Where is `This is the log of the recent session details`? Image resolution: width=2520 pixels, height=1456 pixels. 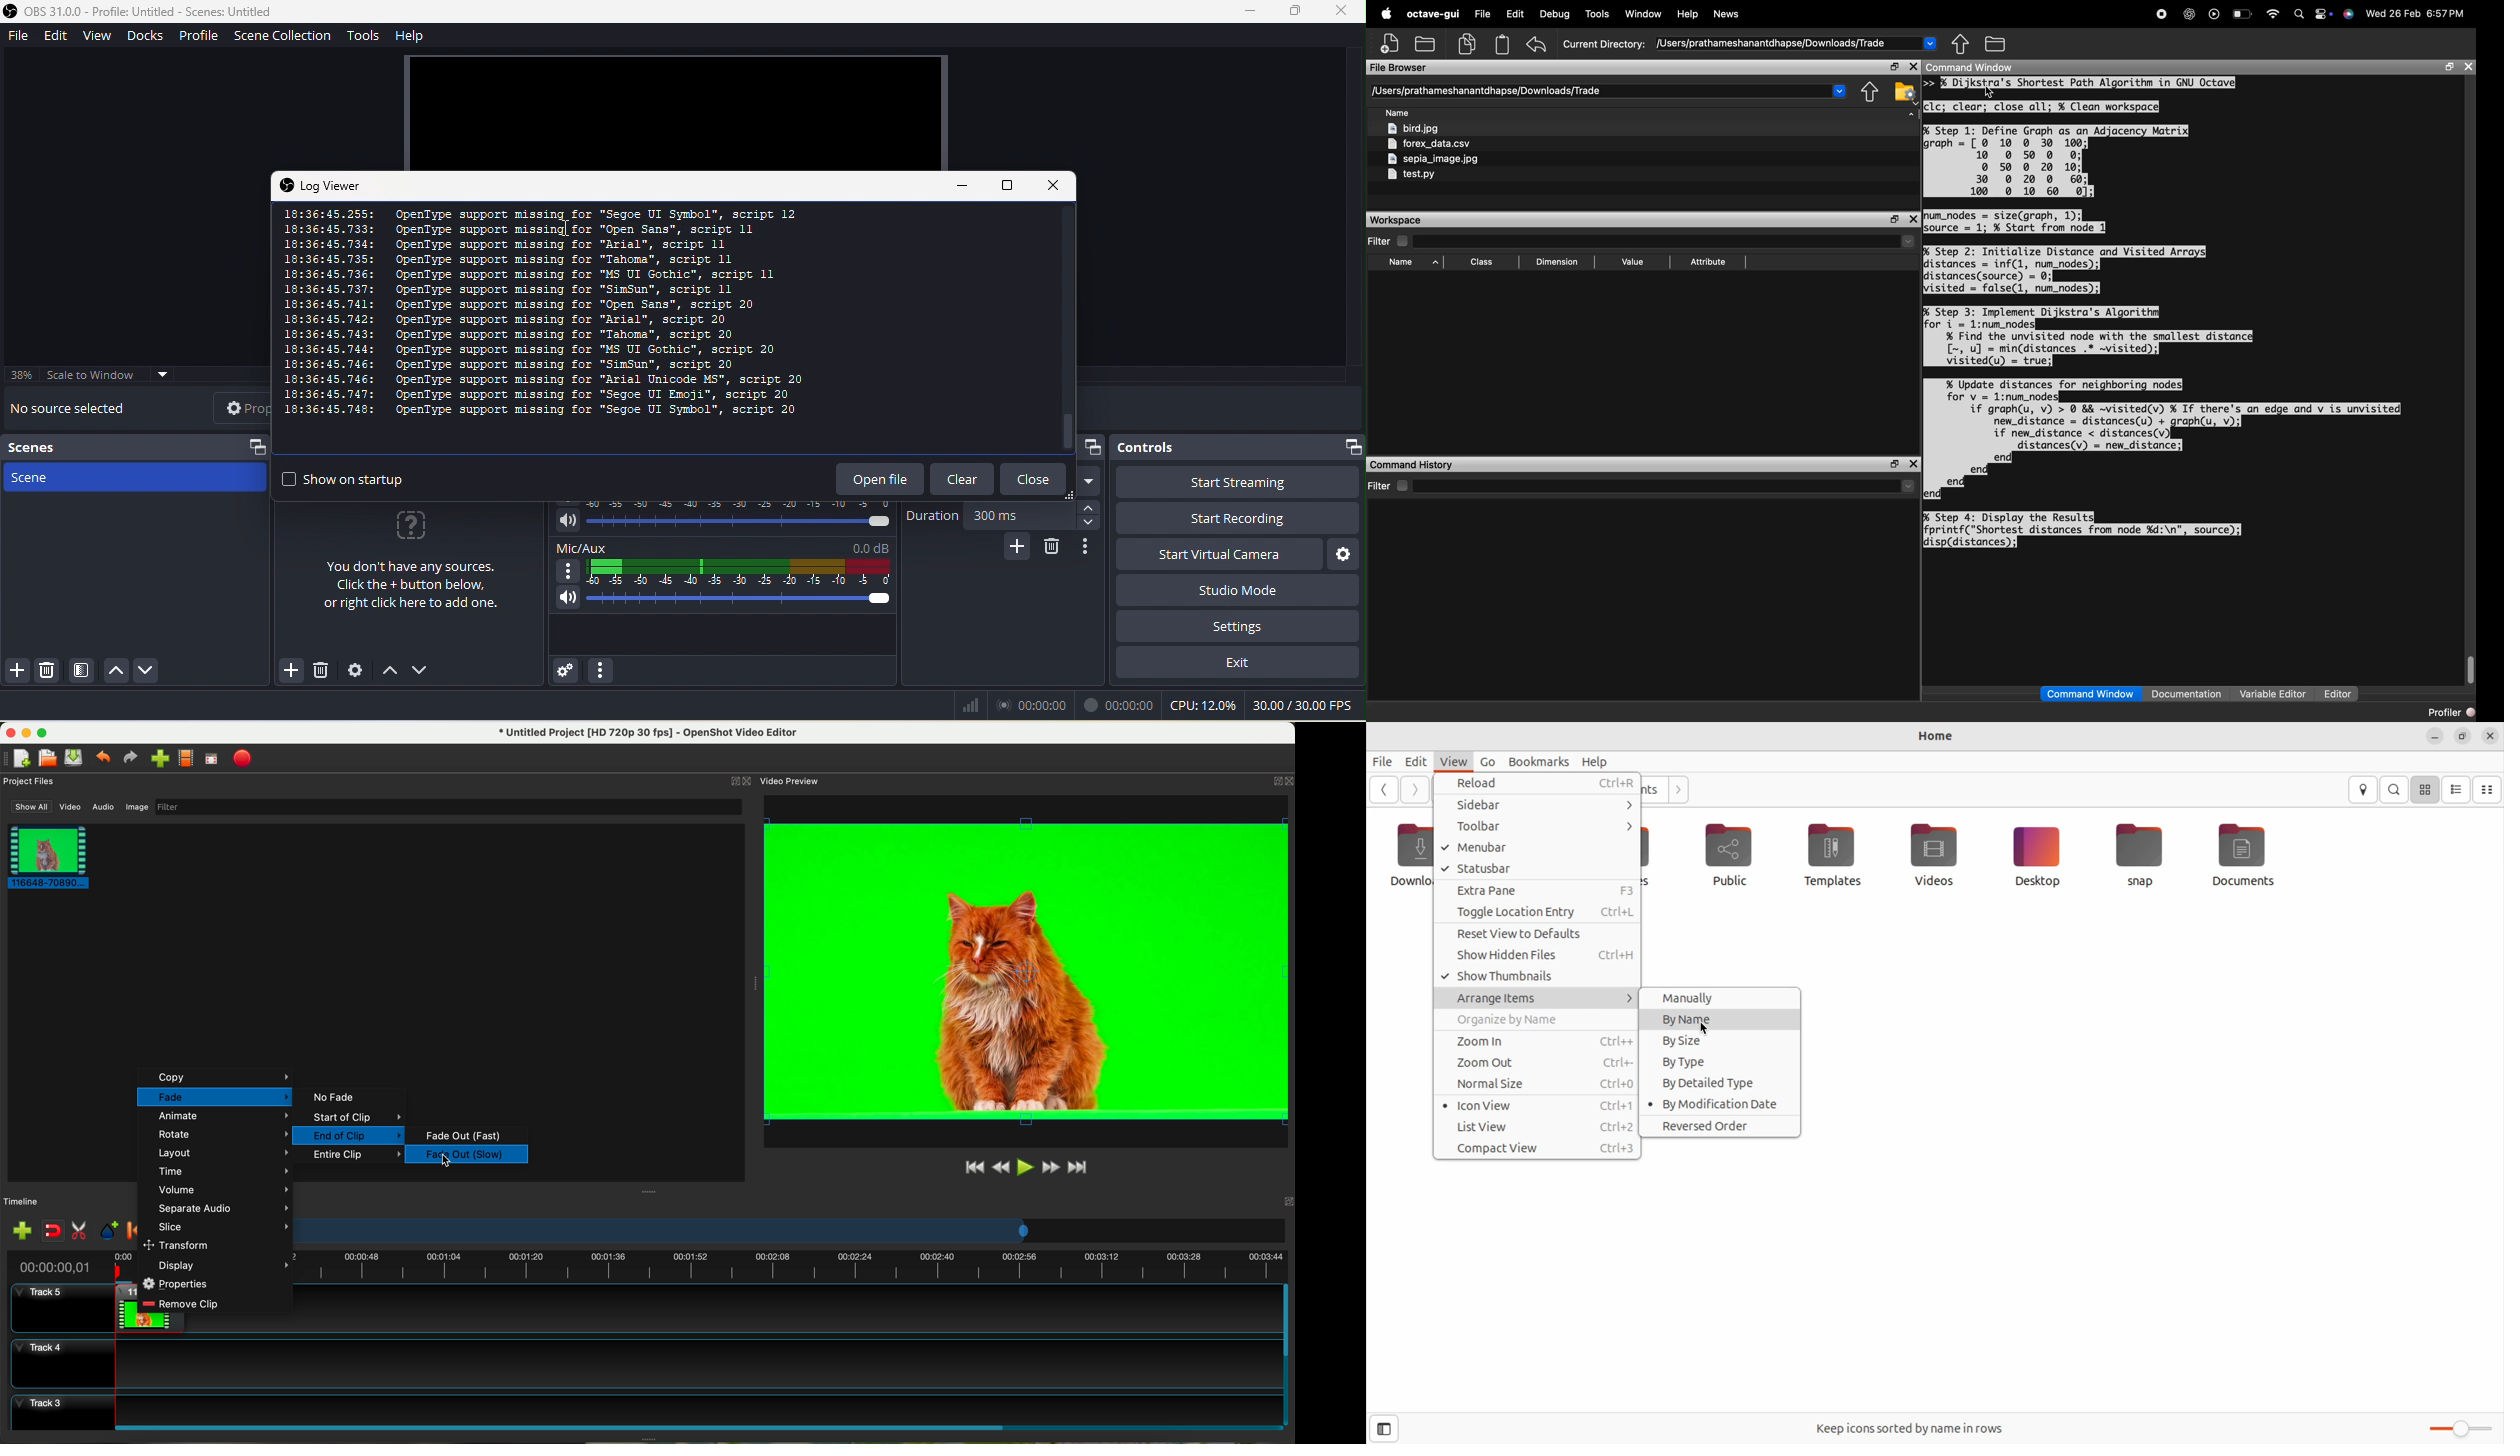
This is the log of the recent session details is located at coordinates (662, 331).